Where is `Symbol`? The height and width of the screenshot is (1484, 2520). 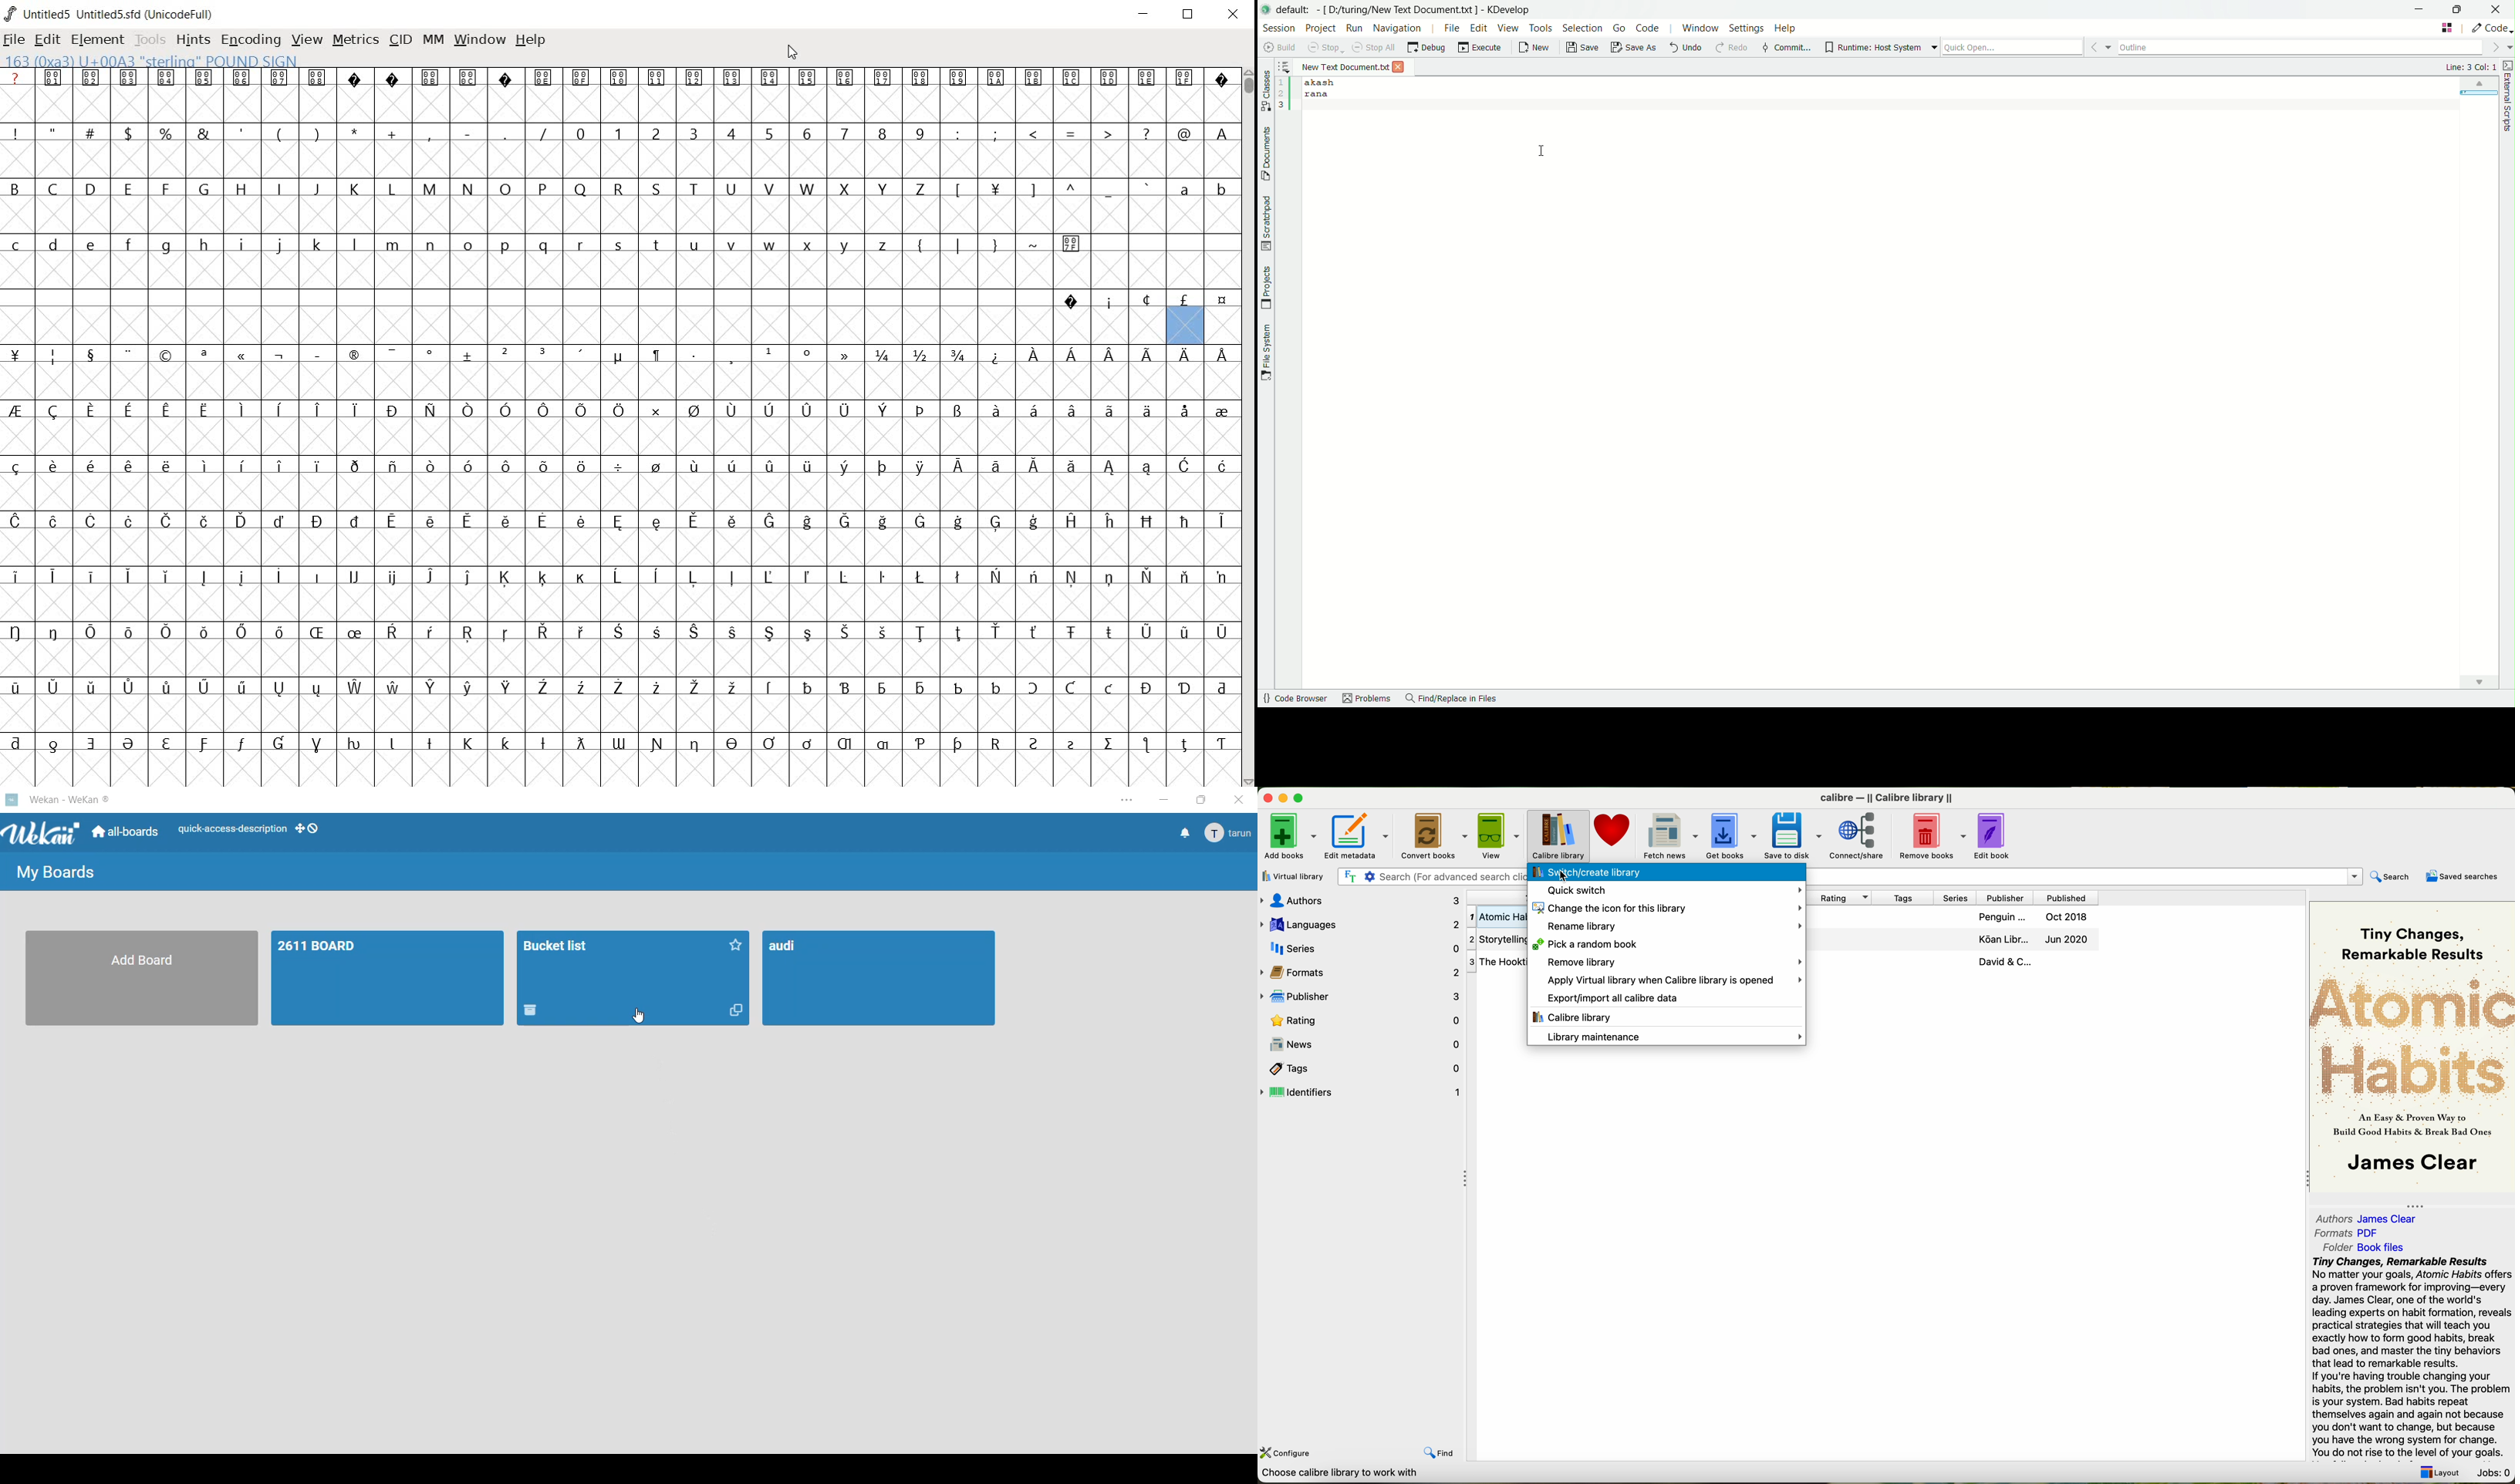
Symbol is located at coordinates (1186, 79).